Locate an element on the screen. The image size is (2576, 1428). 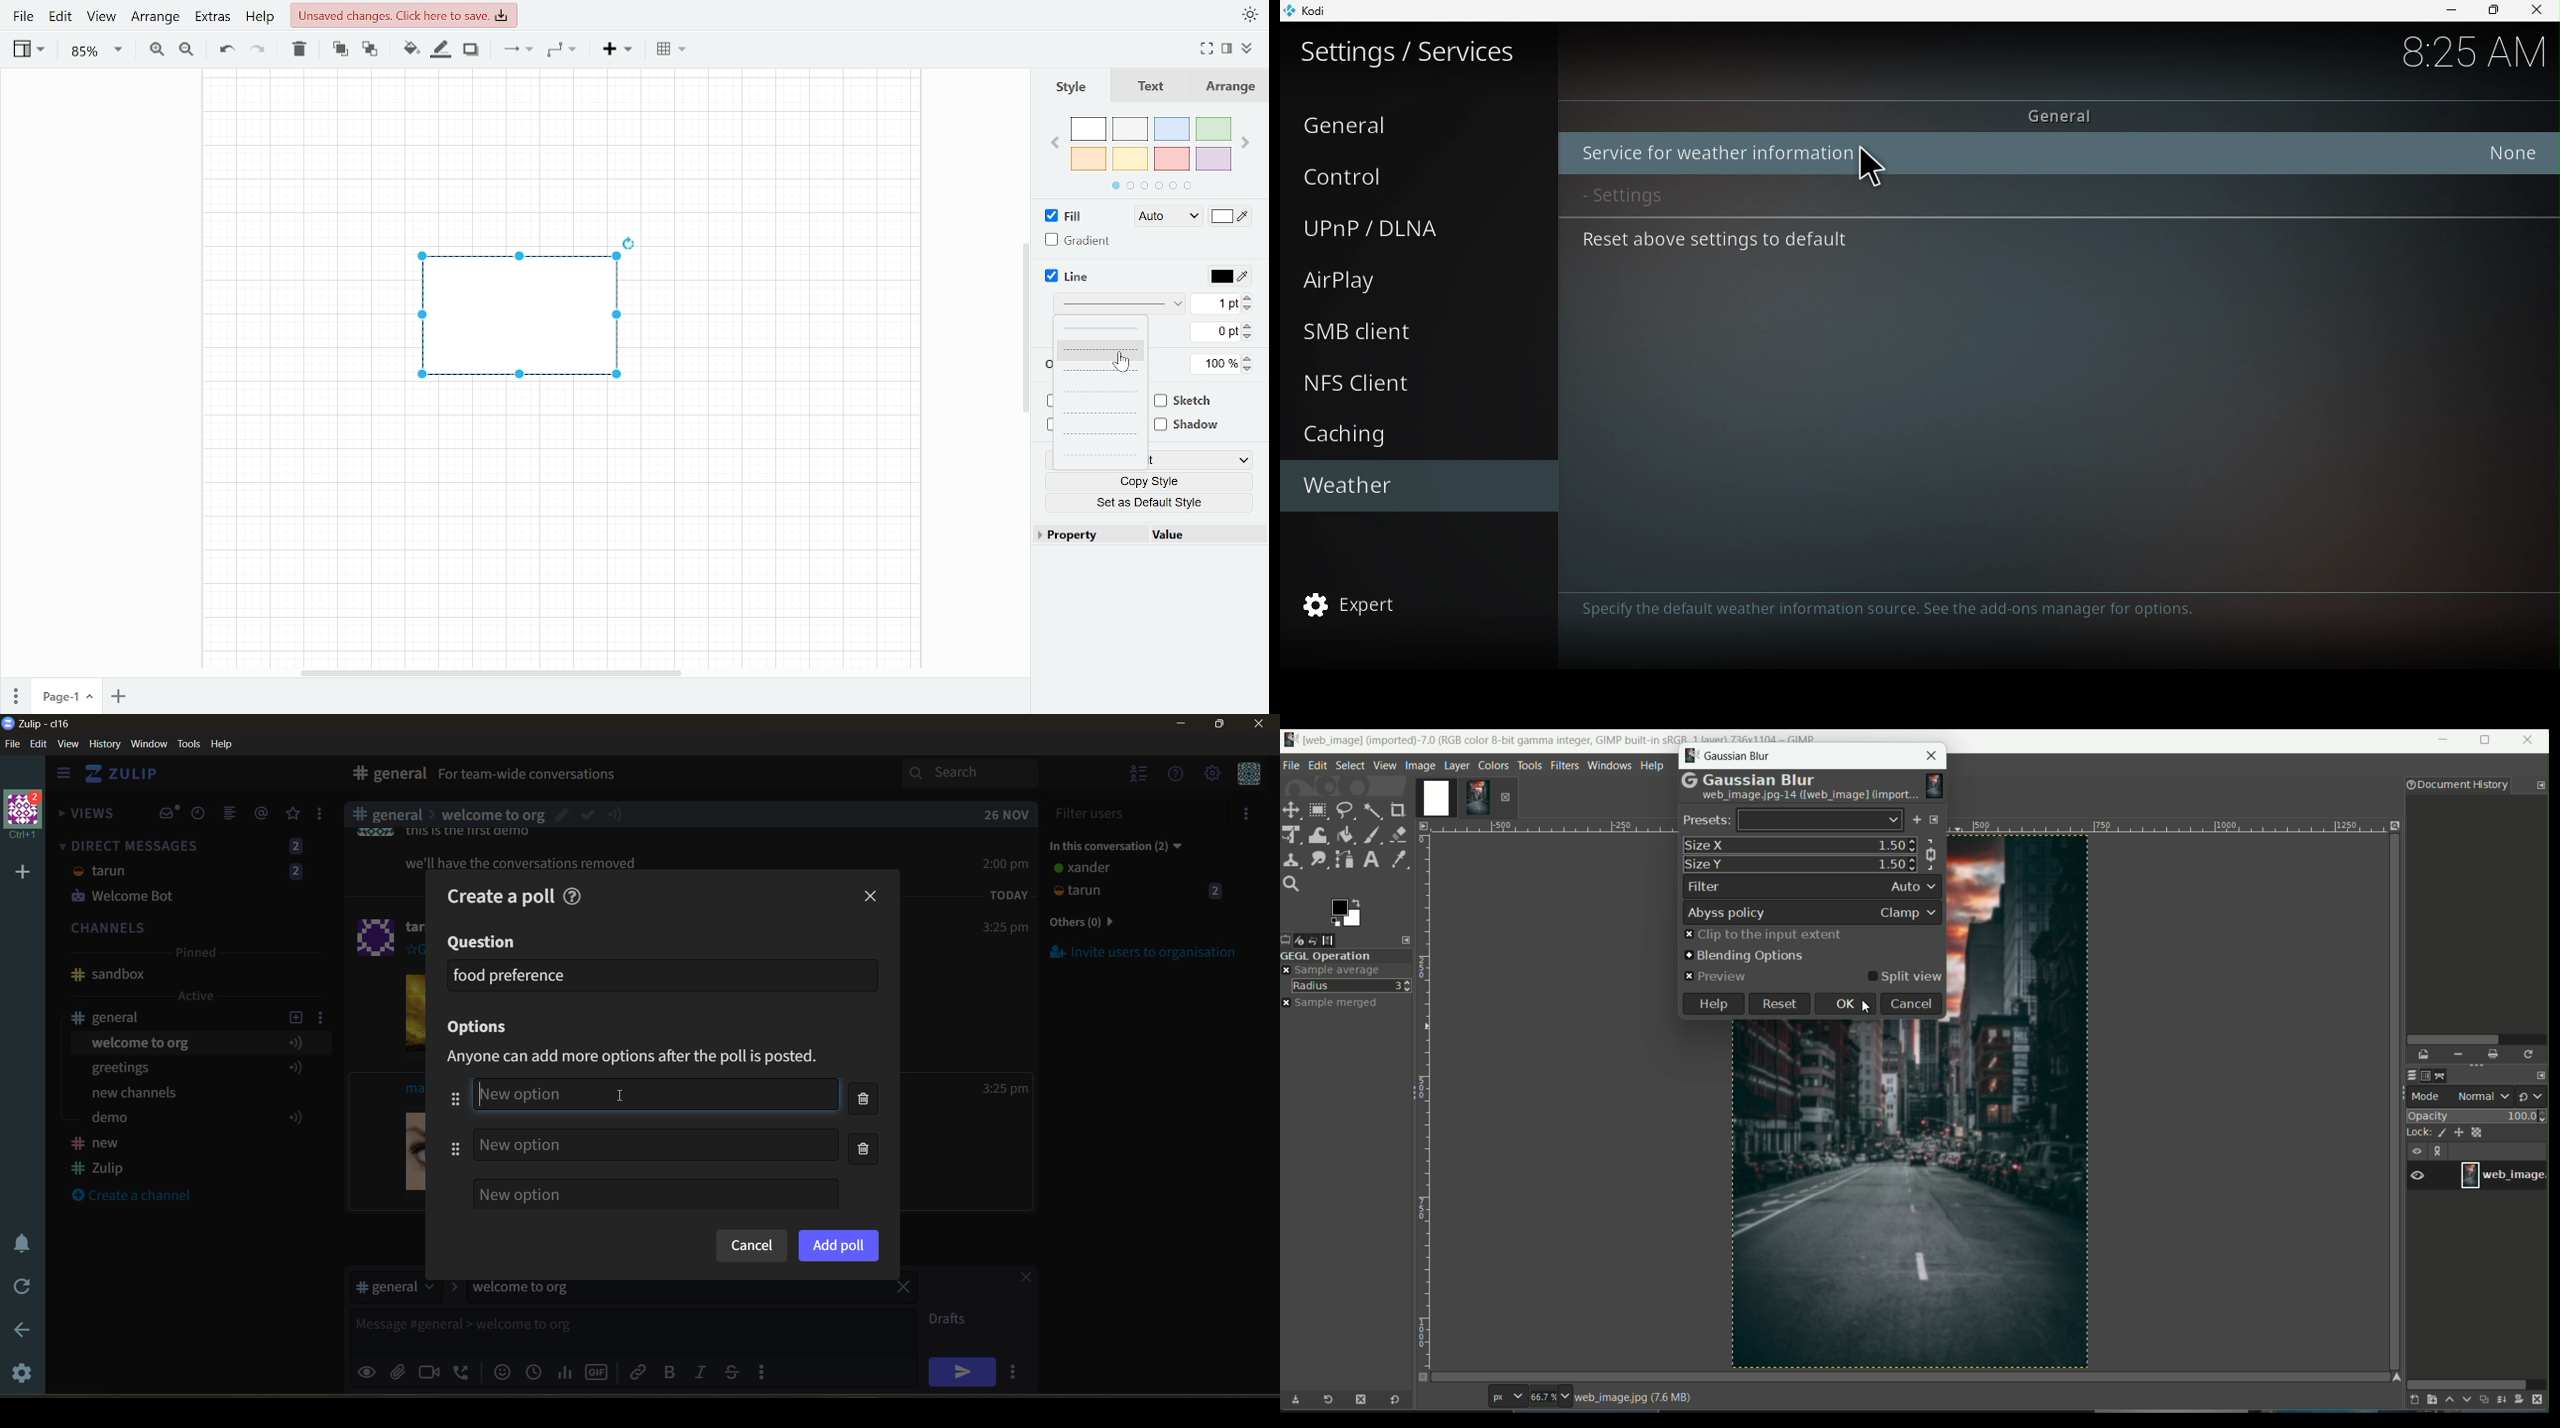
lower layer is located at coordinates (2467, 1402).